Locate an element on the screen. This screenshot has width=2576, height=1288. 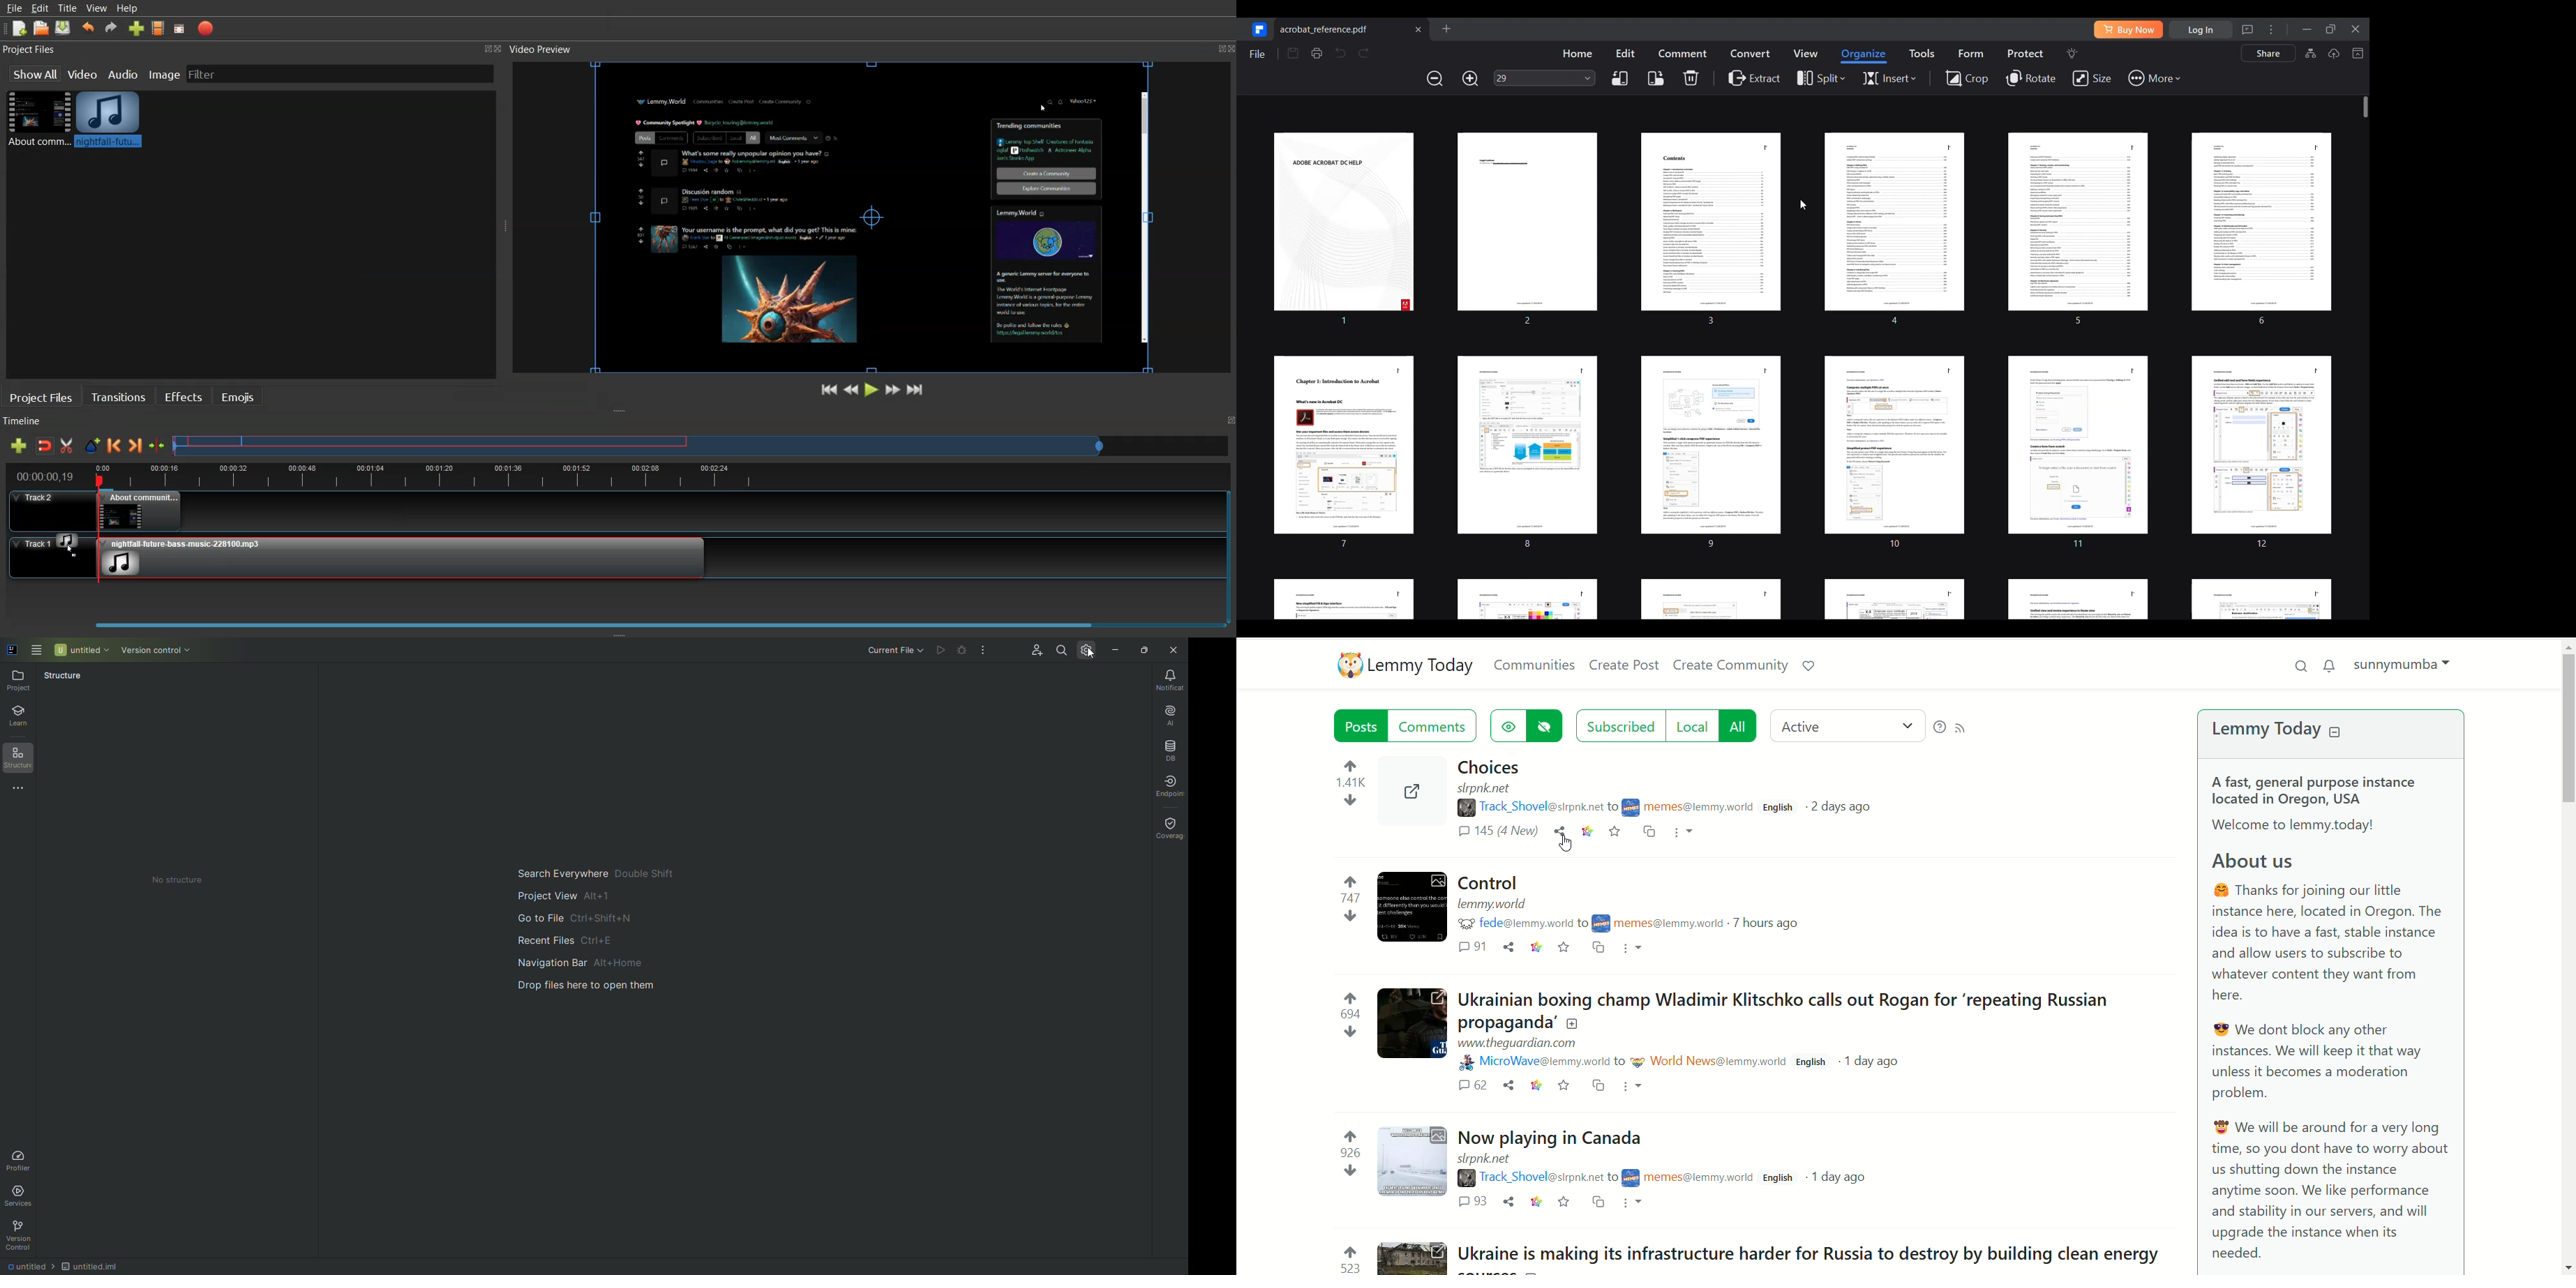
Edit is located at coordinates (1625, 53).